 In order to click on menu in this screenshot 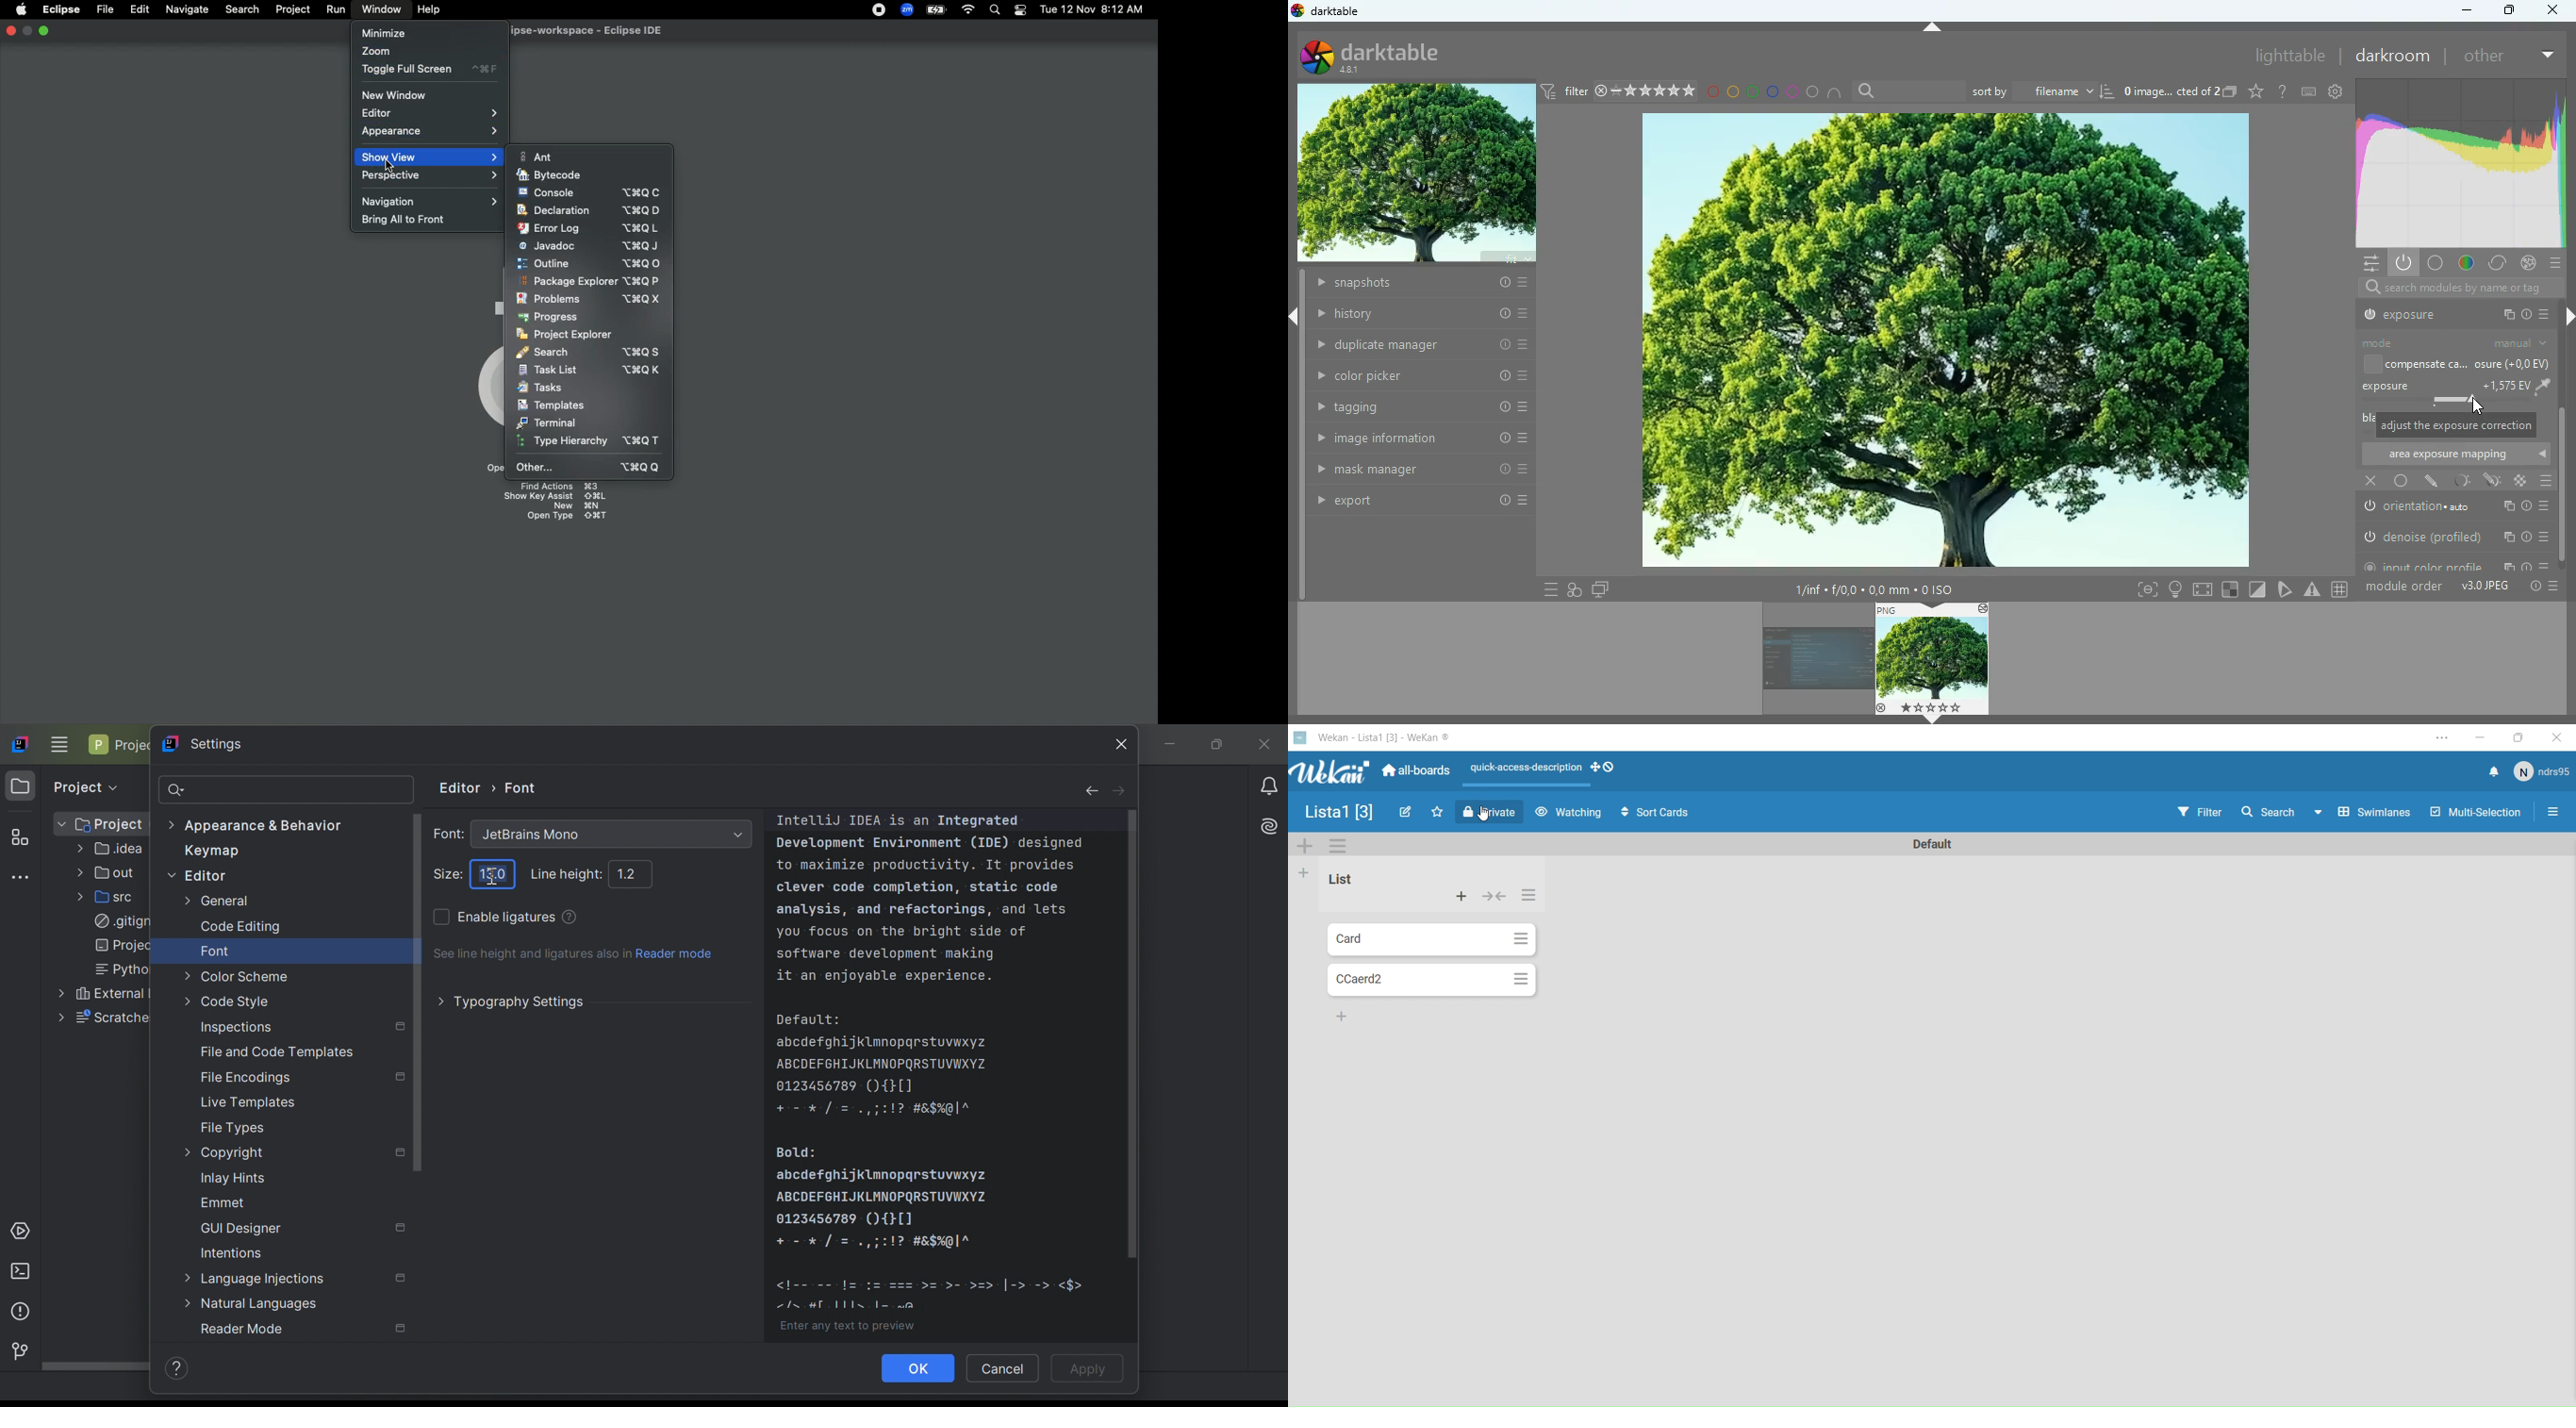, I will do `click(2549, 481)`.